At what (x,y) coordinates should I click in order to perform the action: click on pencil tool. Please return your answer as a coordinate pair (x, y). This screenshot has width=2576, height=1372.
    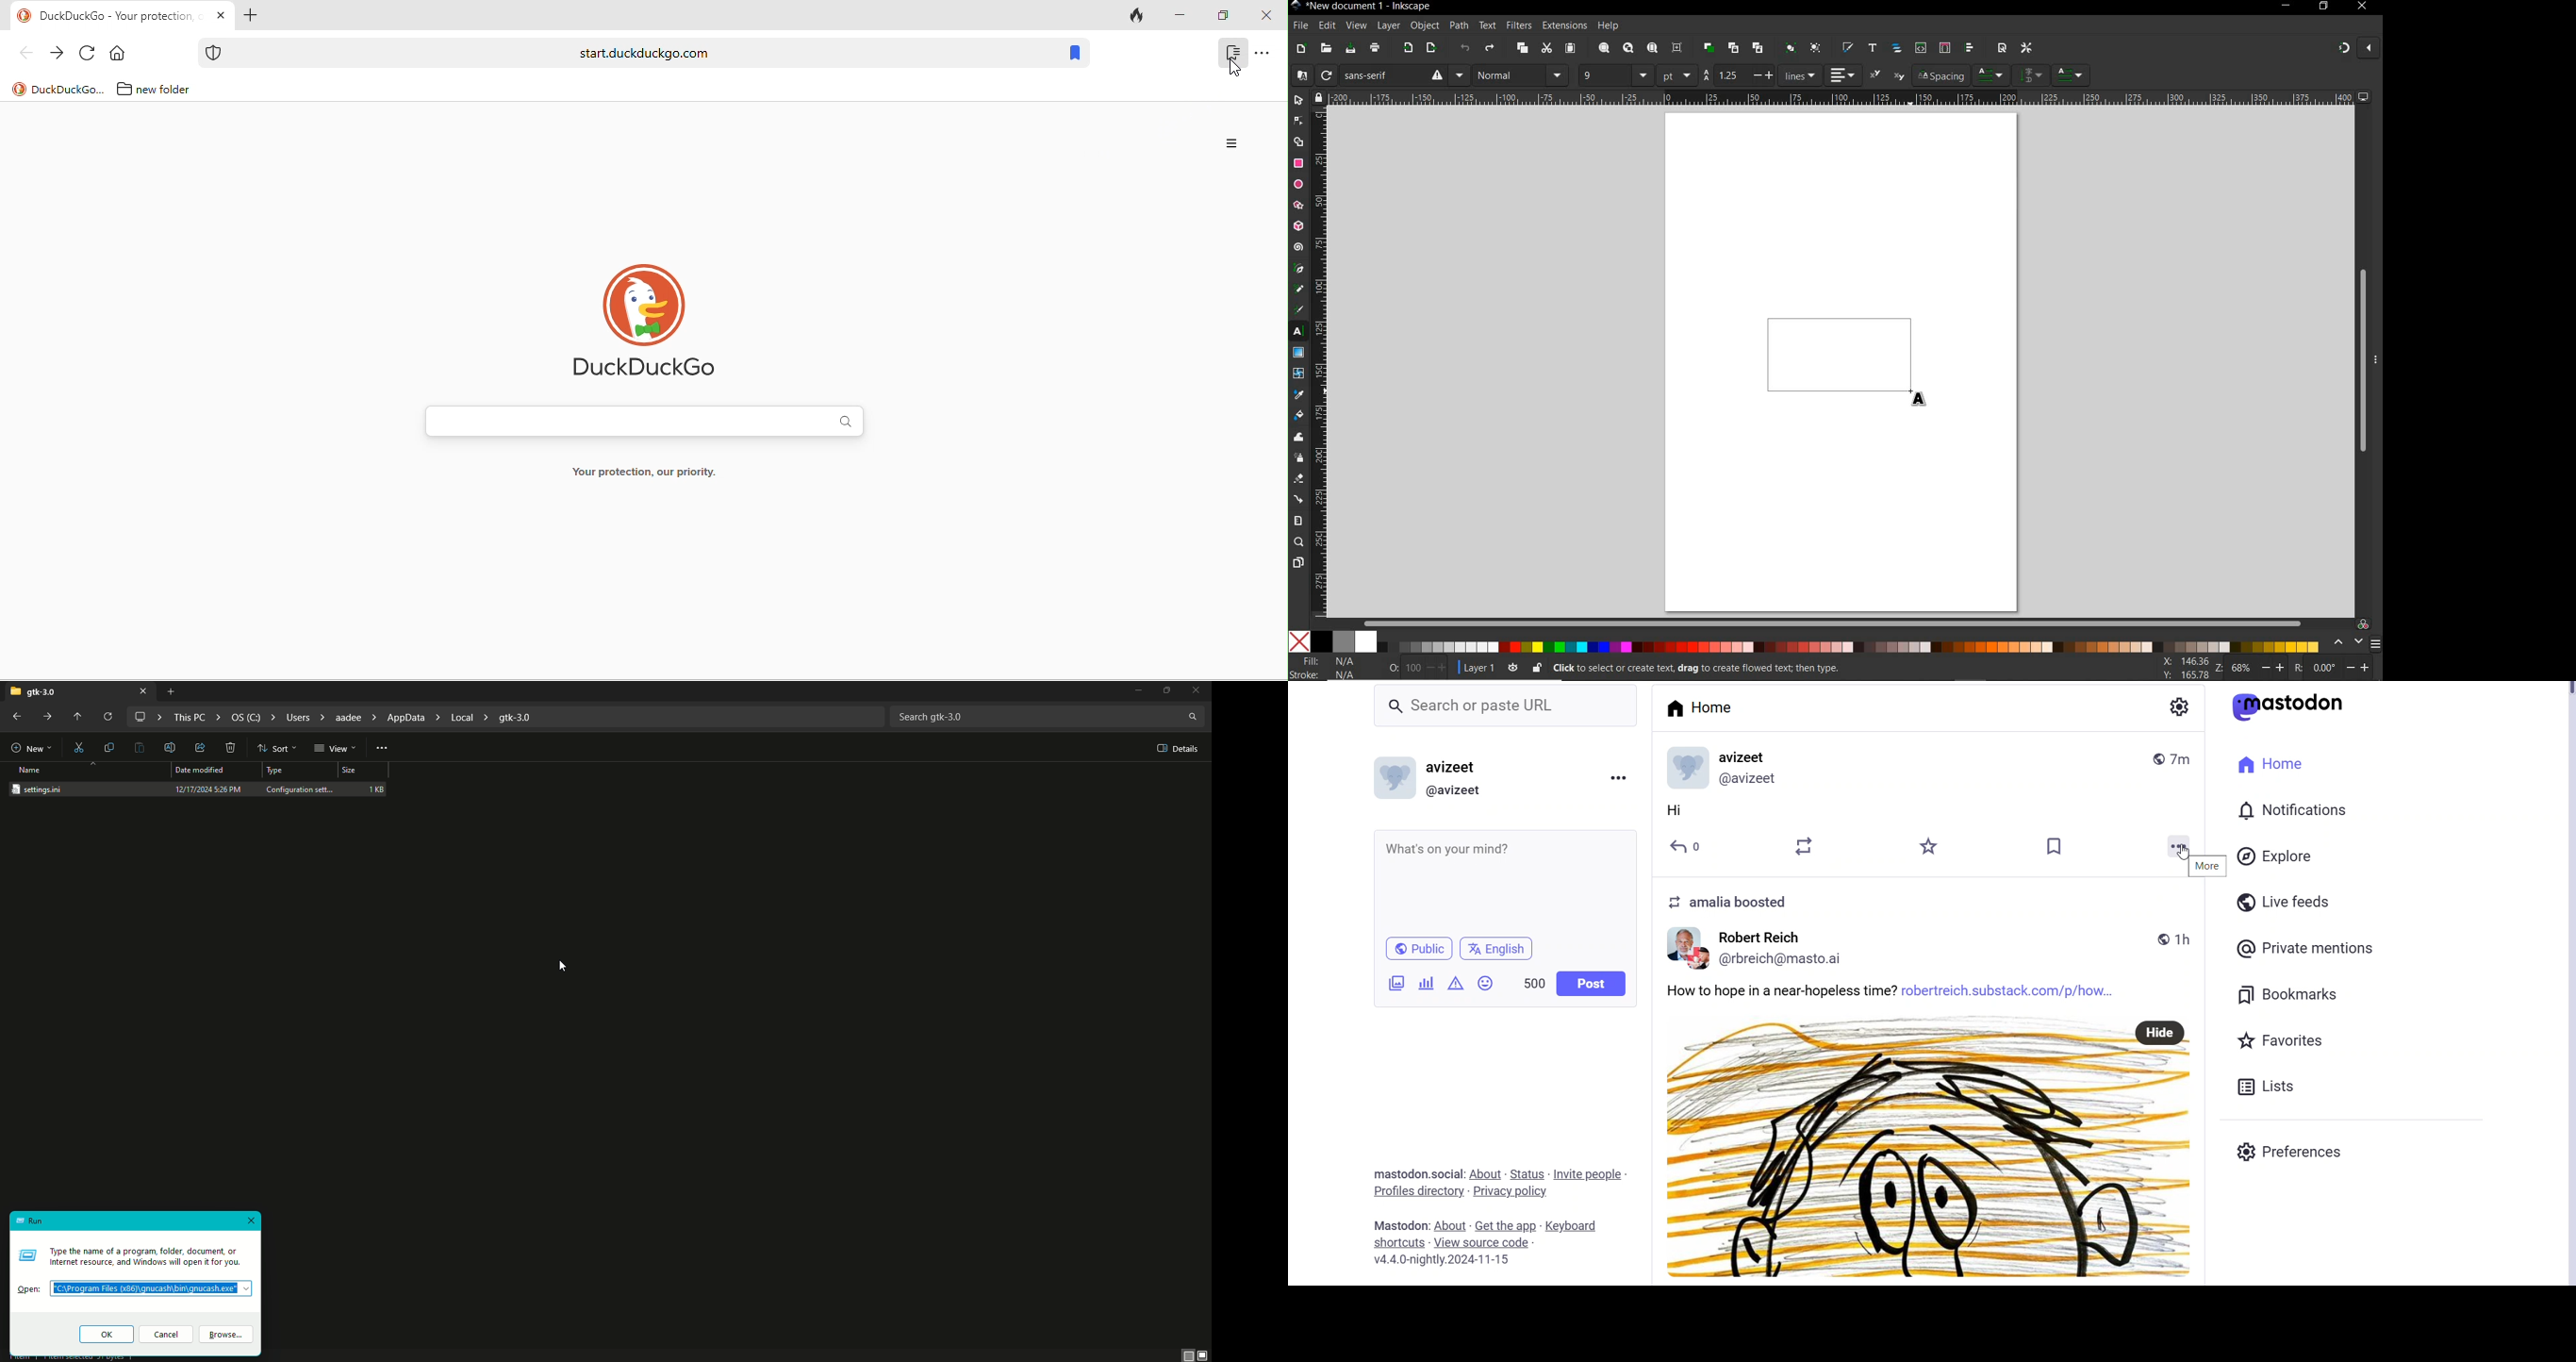
    Looking at the image, I should click on (1298, 290).